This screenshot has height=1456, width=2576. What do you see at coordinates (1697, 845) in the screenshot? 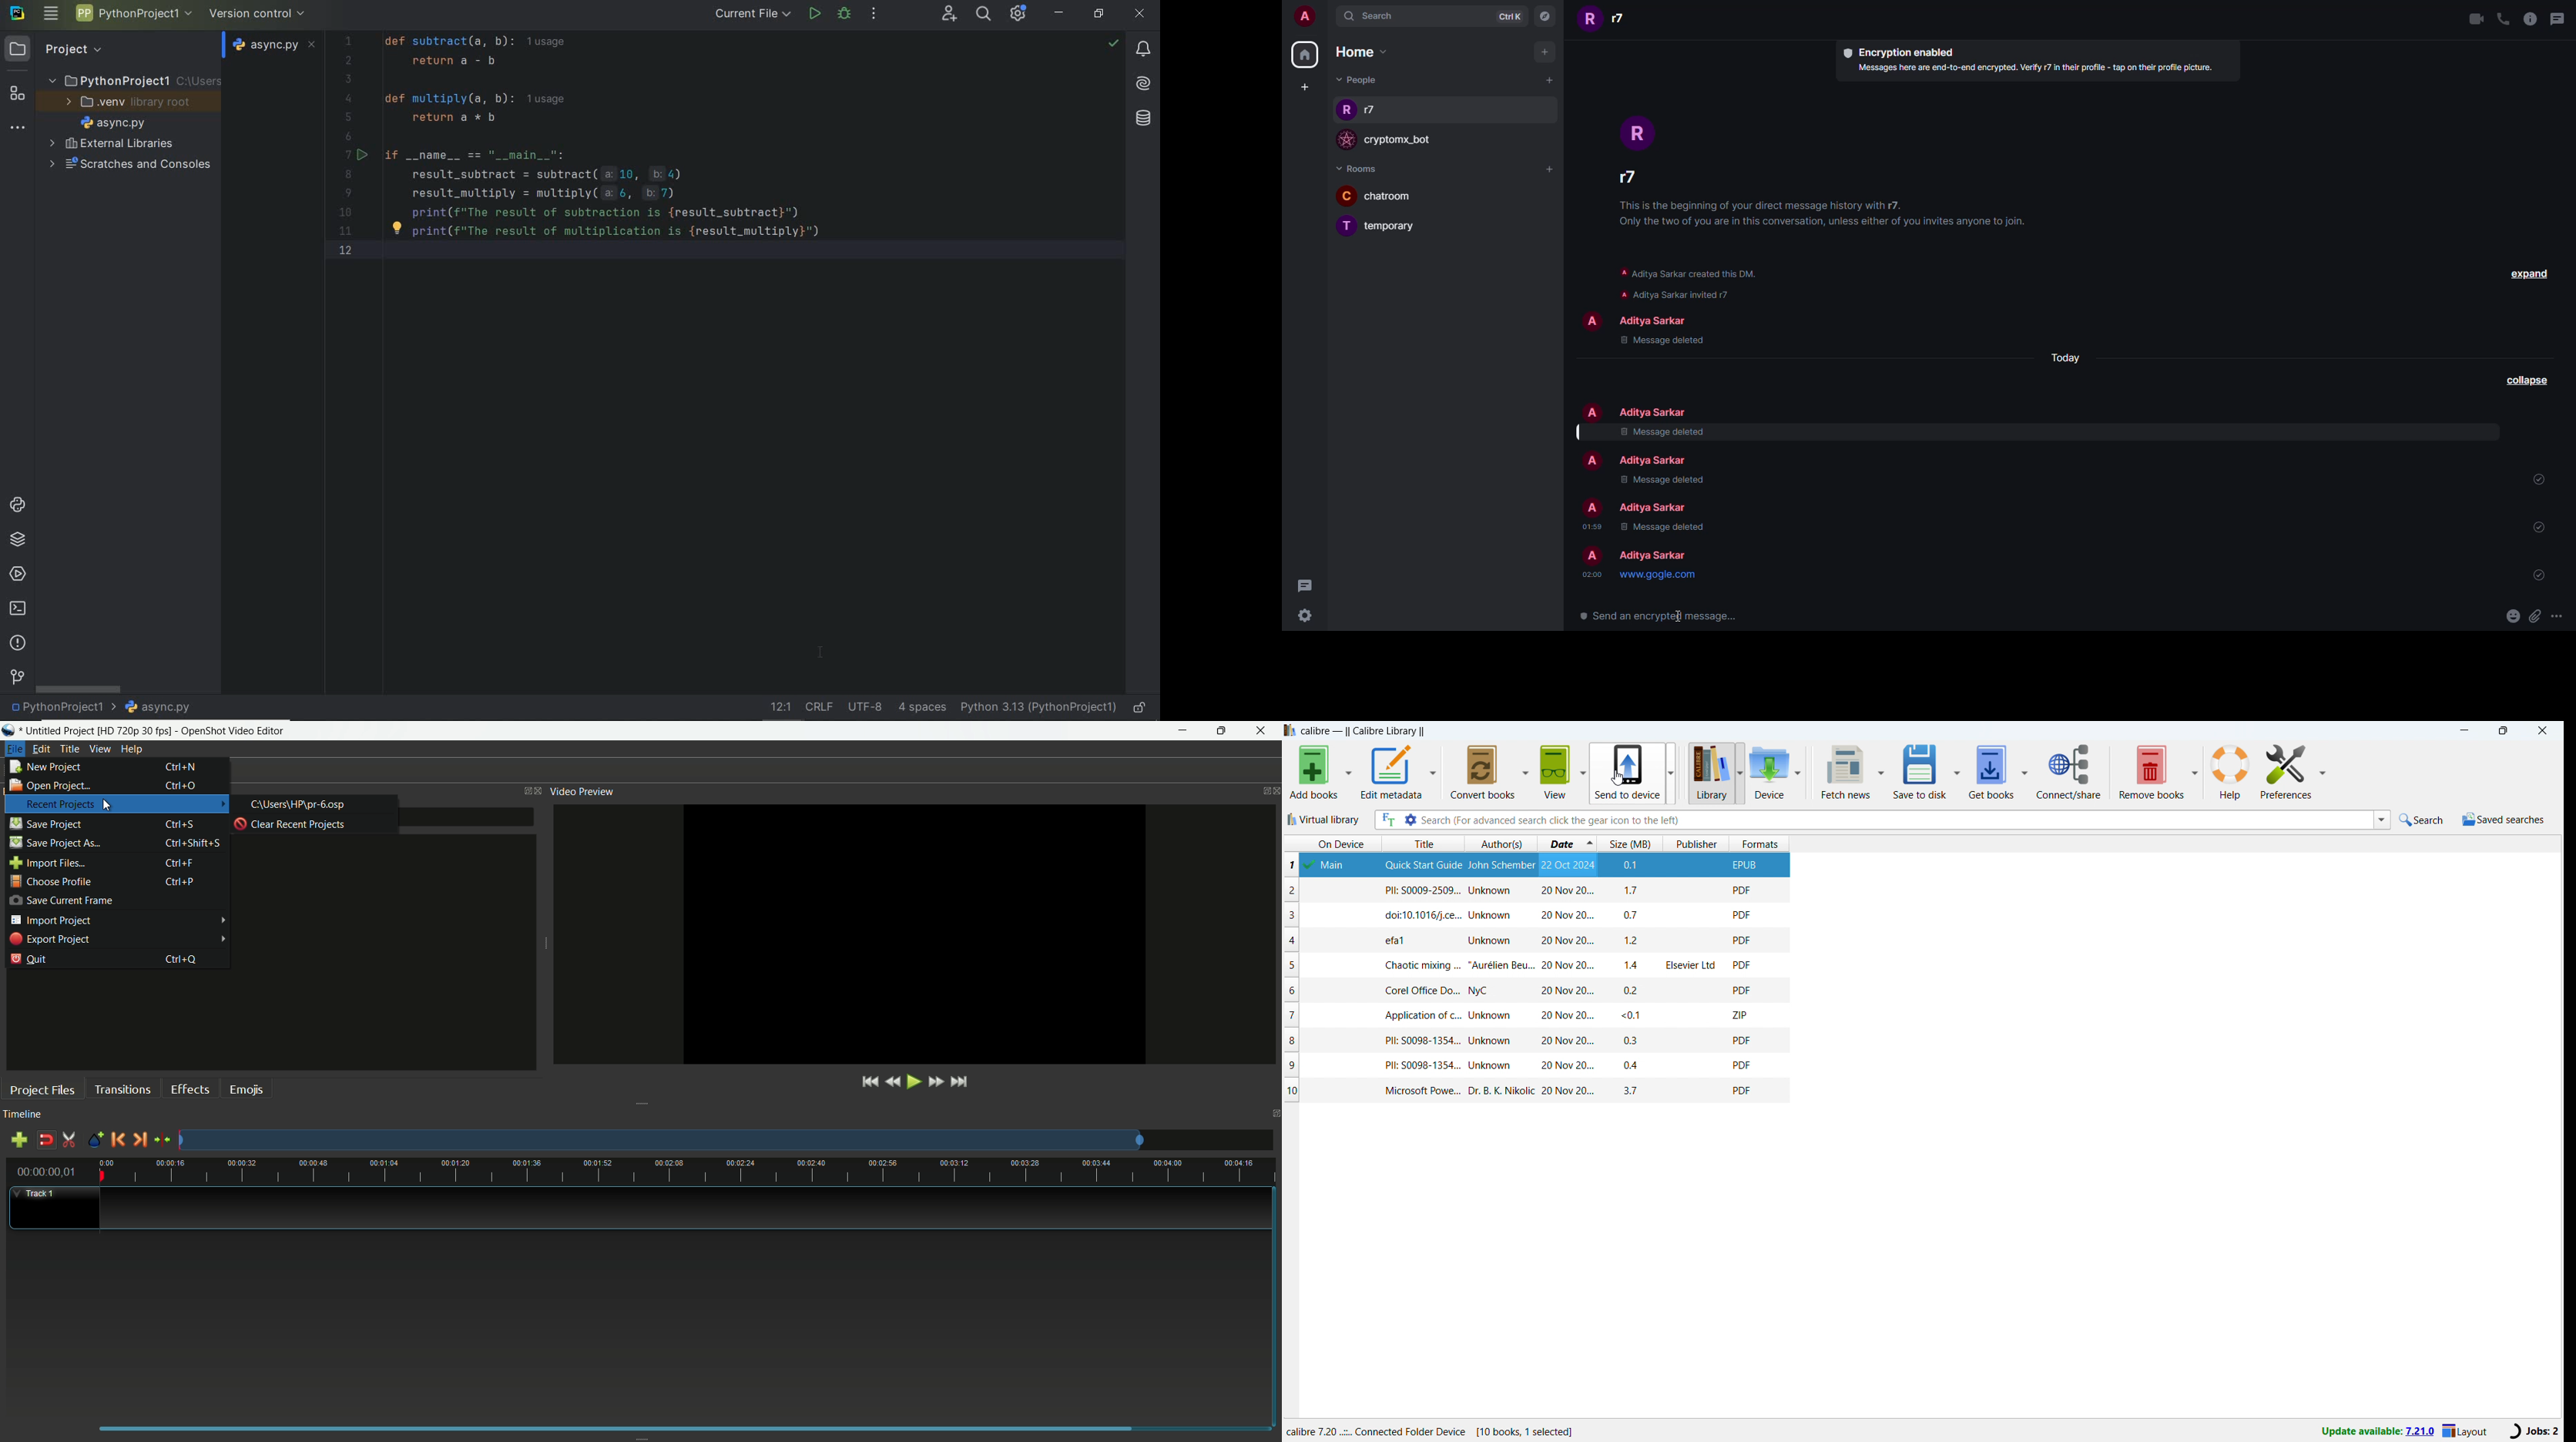
I see `sort by publisher` at bounding box center [1697, 845].